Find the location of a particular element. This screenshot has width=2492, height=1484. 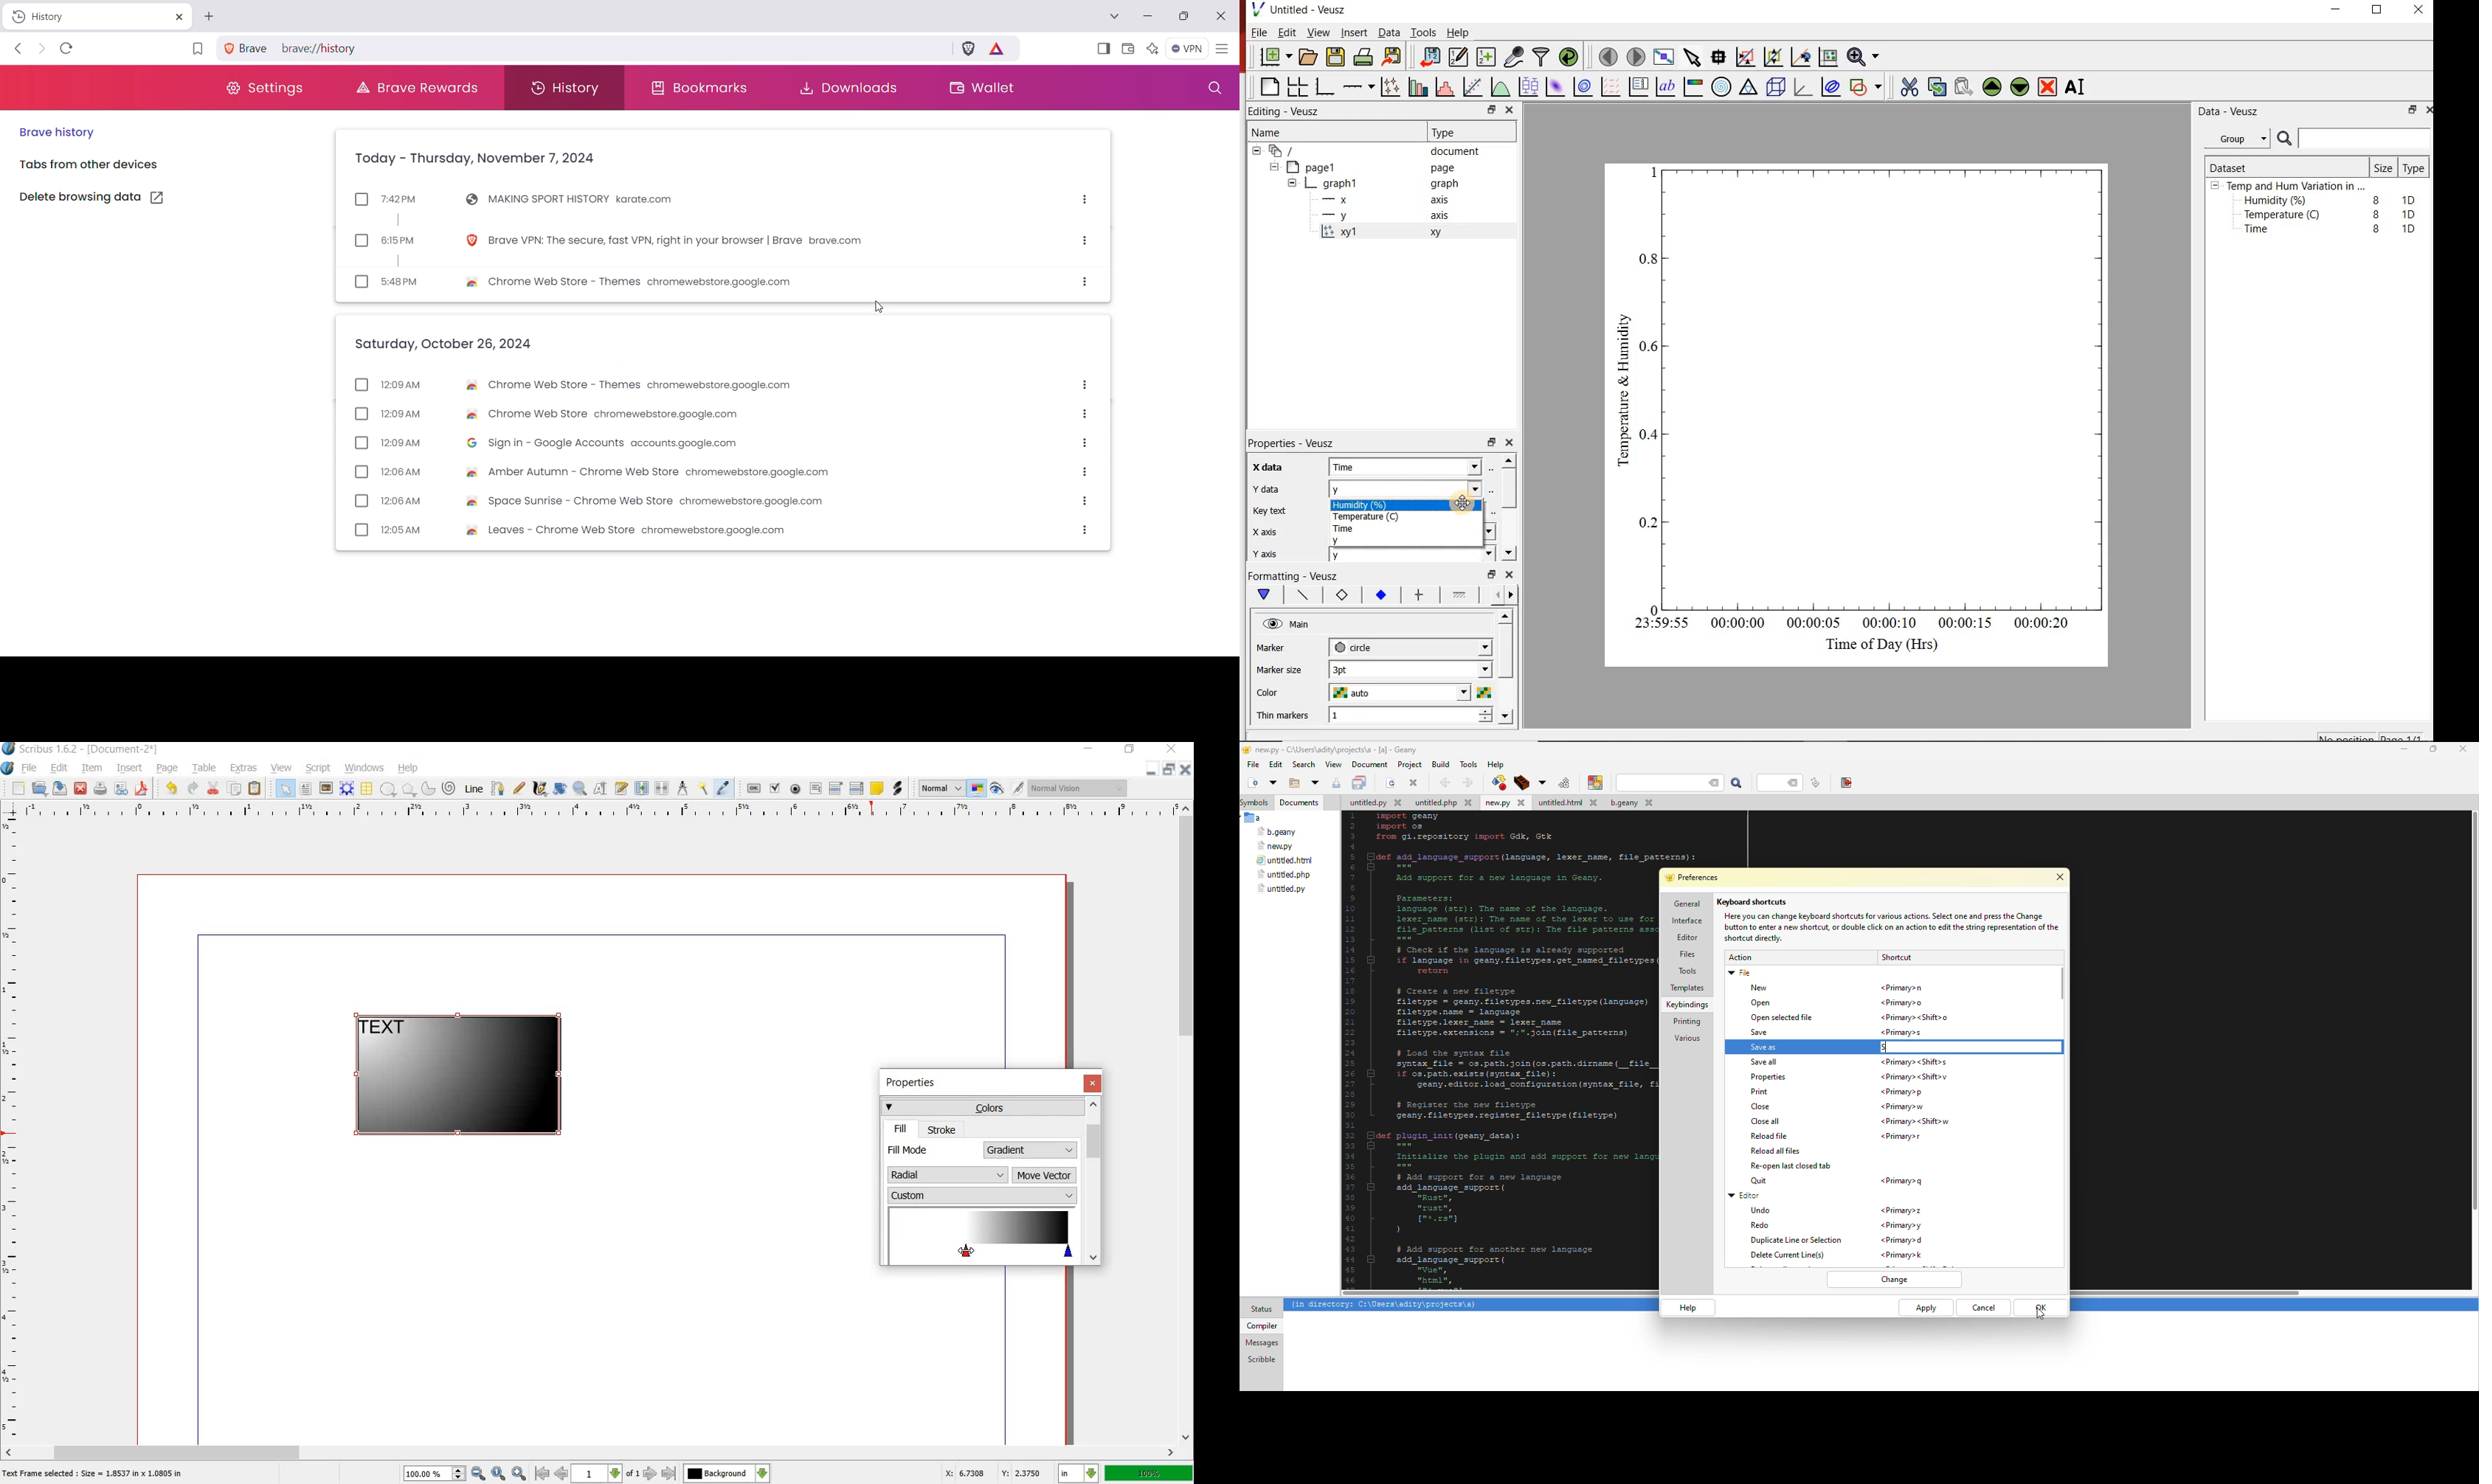

Leaves - Chrome Web Store chromewebstore.google.com is located at coordinates (631, 532).